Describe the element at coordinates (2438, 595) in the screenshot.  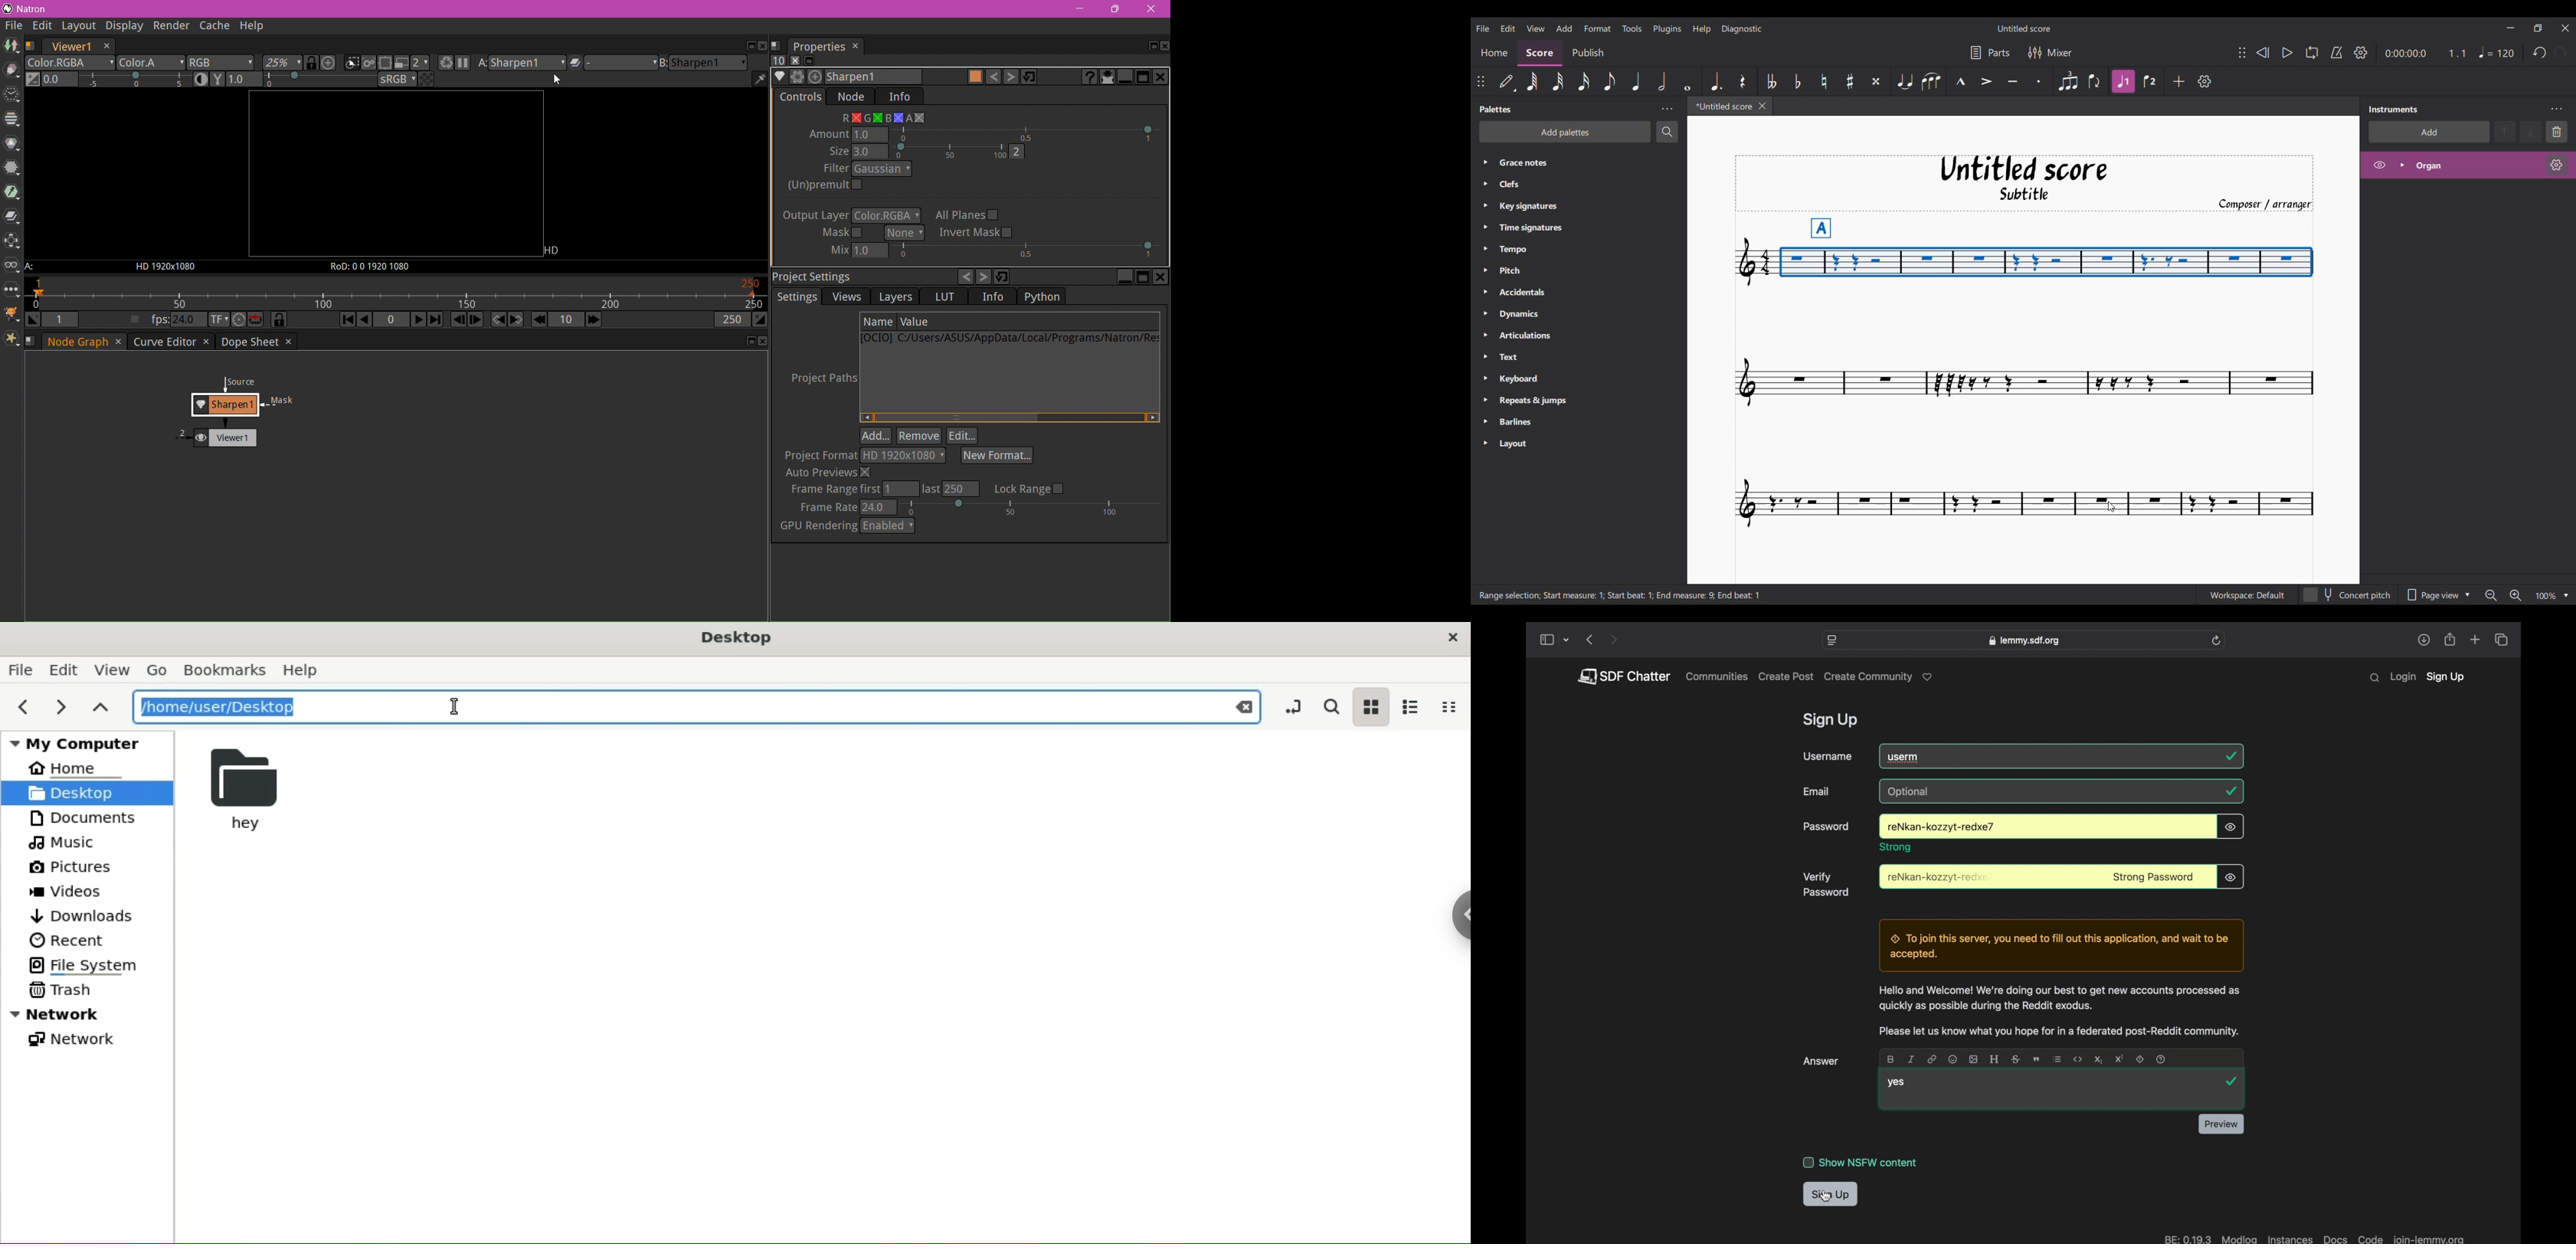
I see `Page view options` at that location.